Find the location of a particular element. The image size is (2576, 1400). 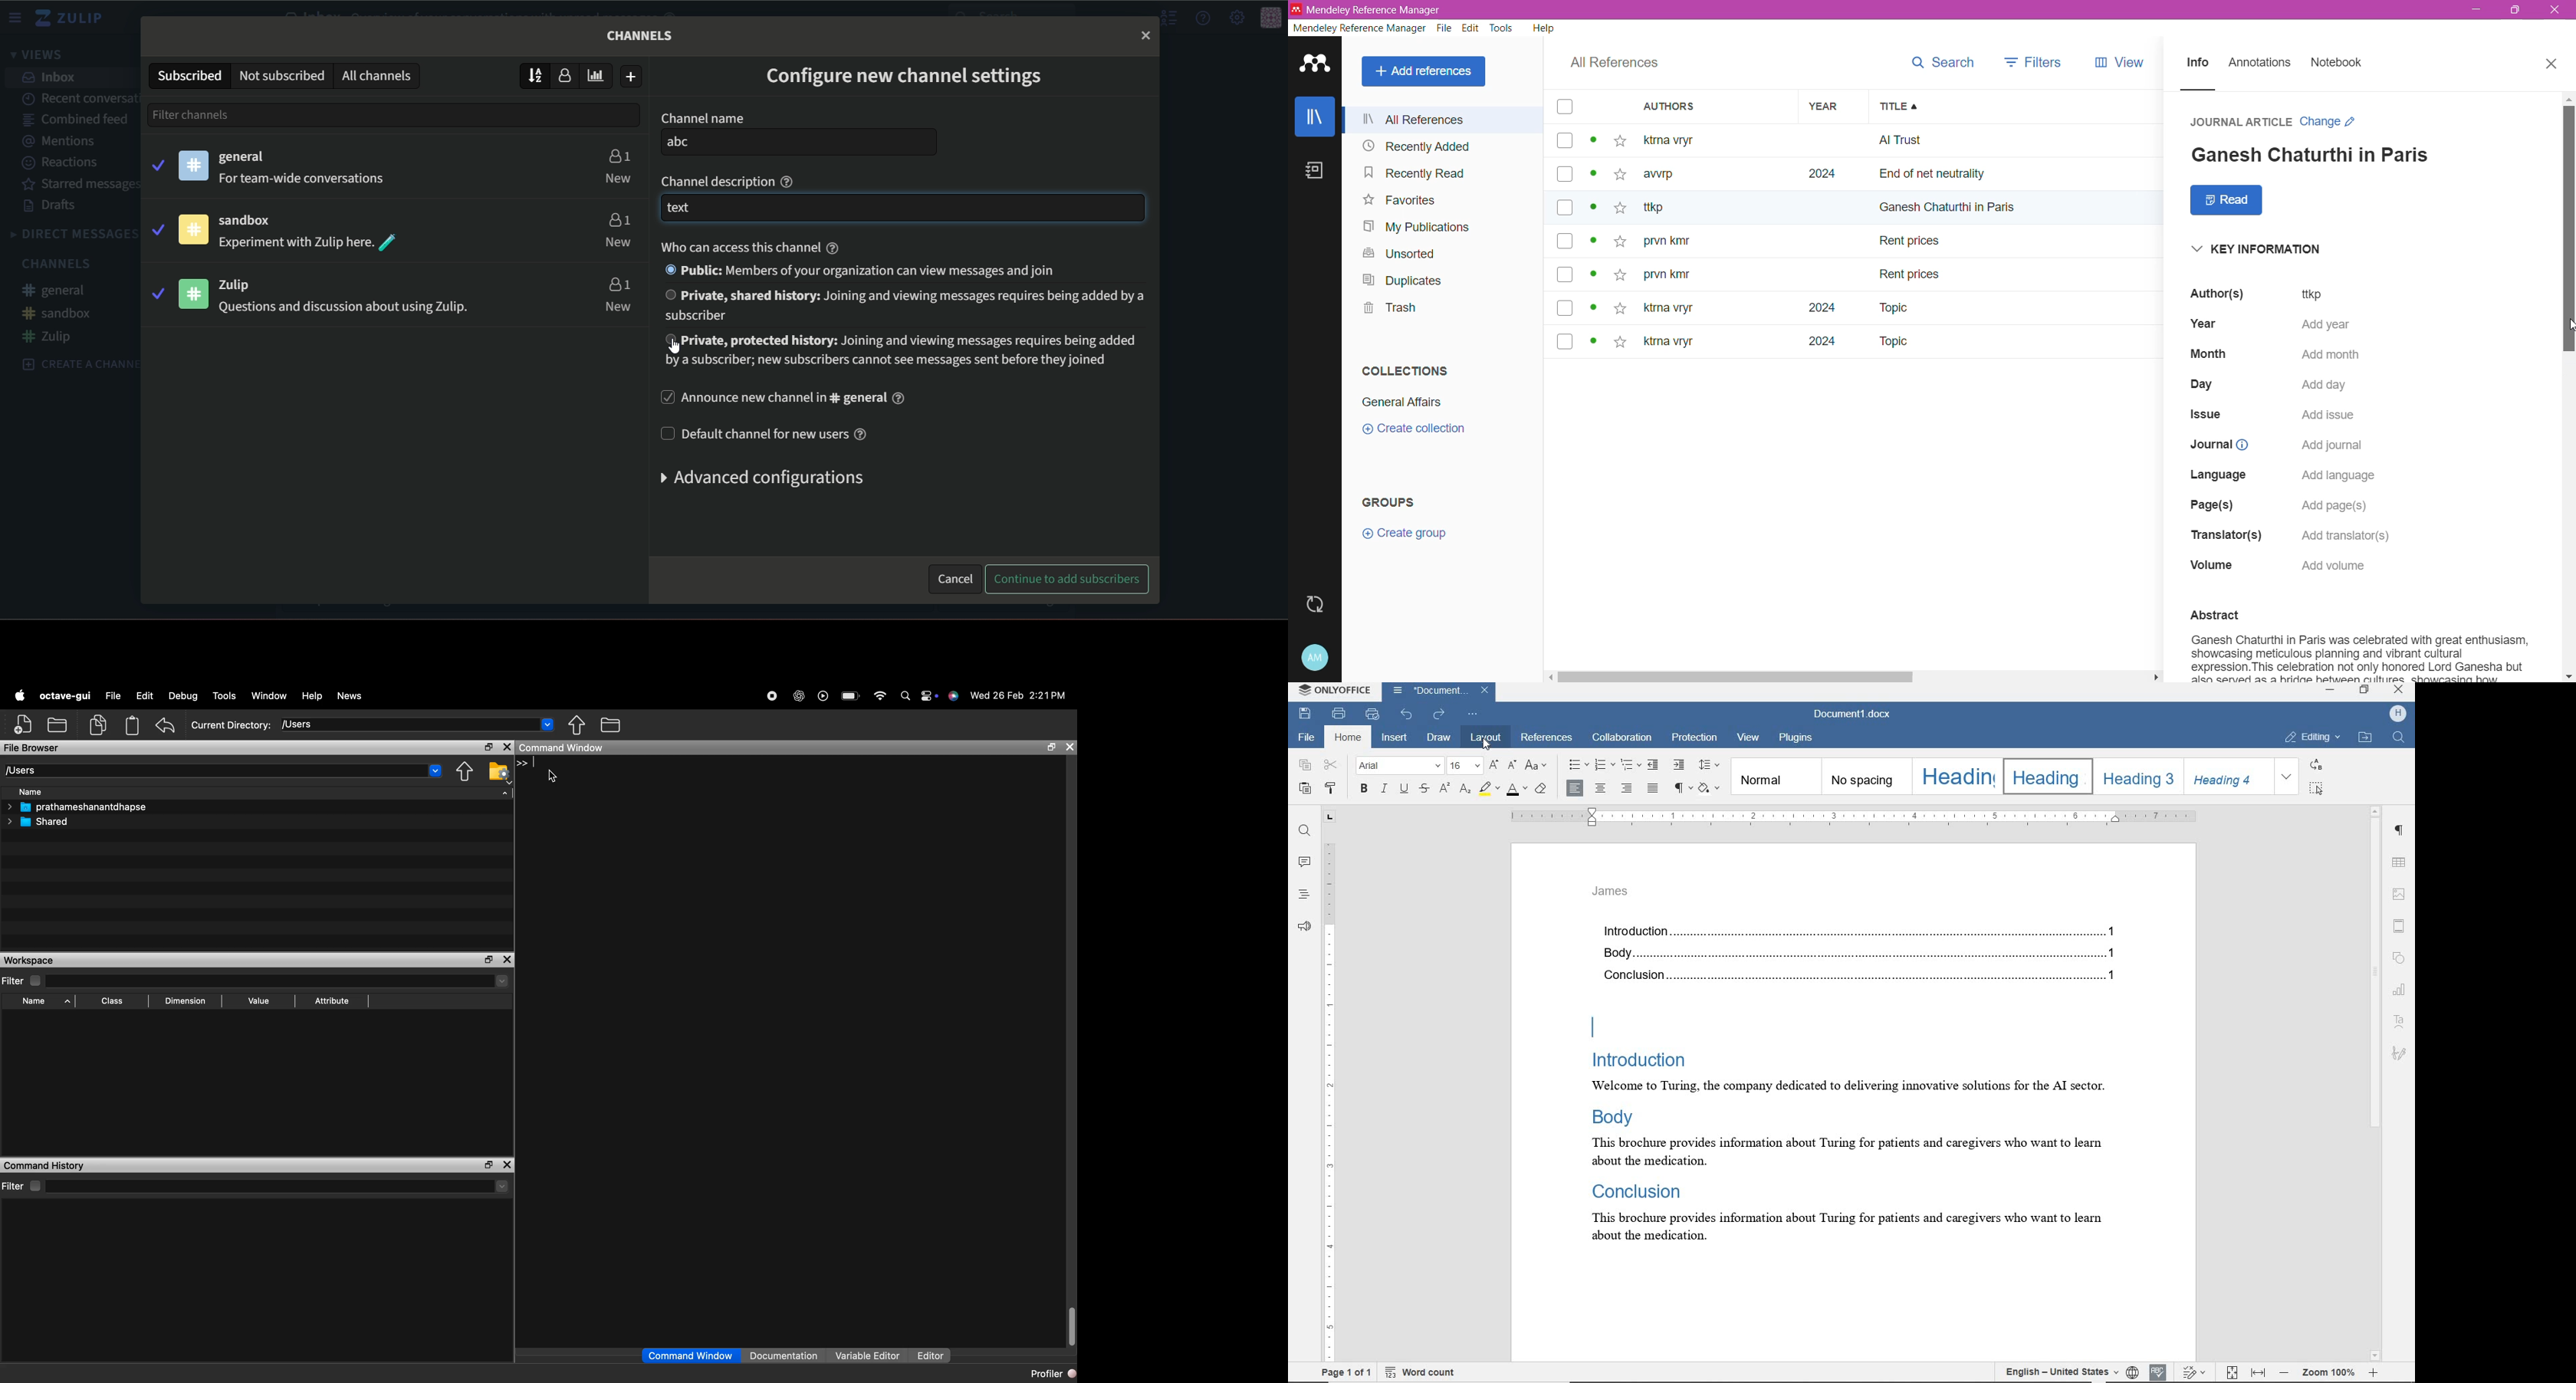

close is located at coordinates (1489, 689).